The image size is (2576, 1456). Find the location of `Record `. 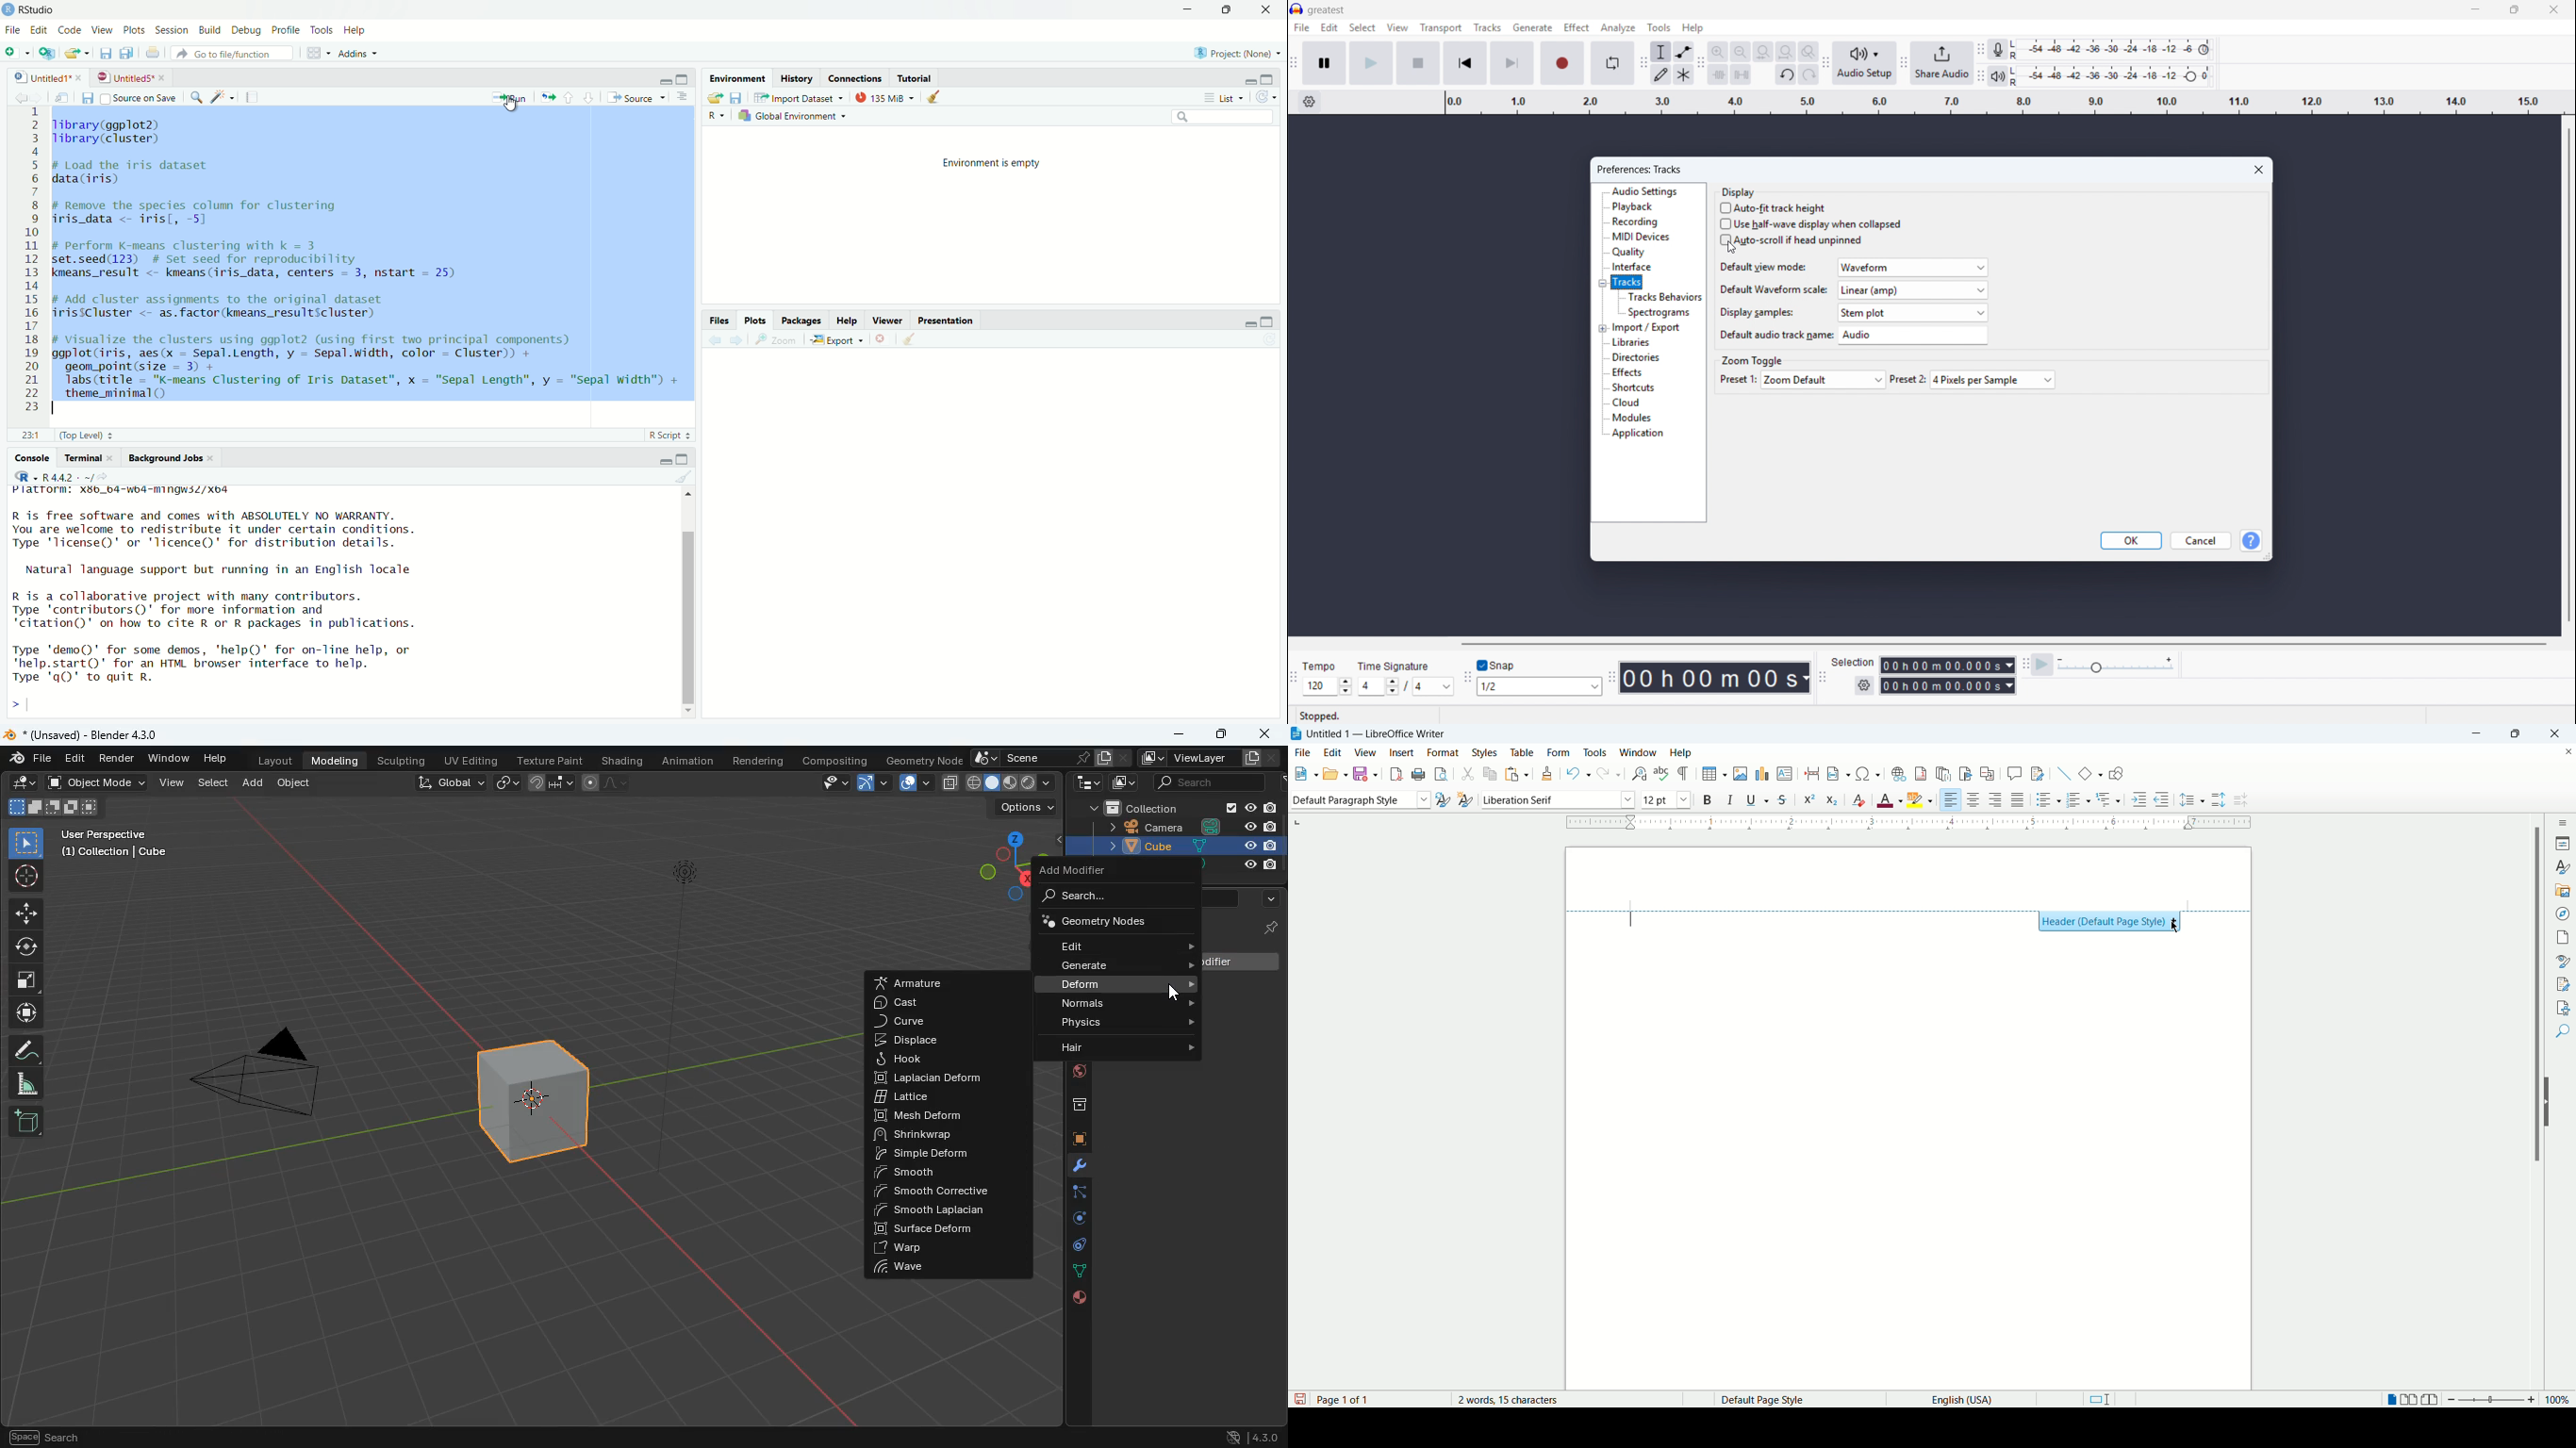

Record  is located at coordinates (1561, 63).